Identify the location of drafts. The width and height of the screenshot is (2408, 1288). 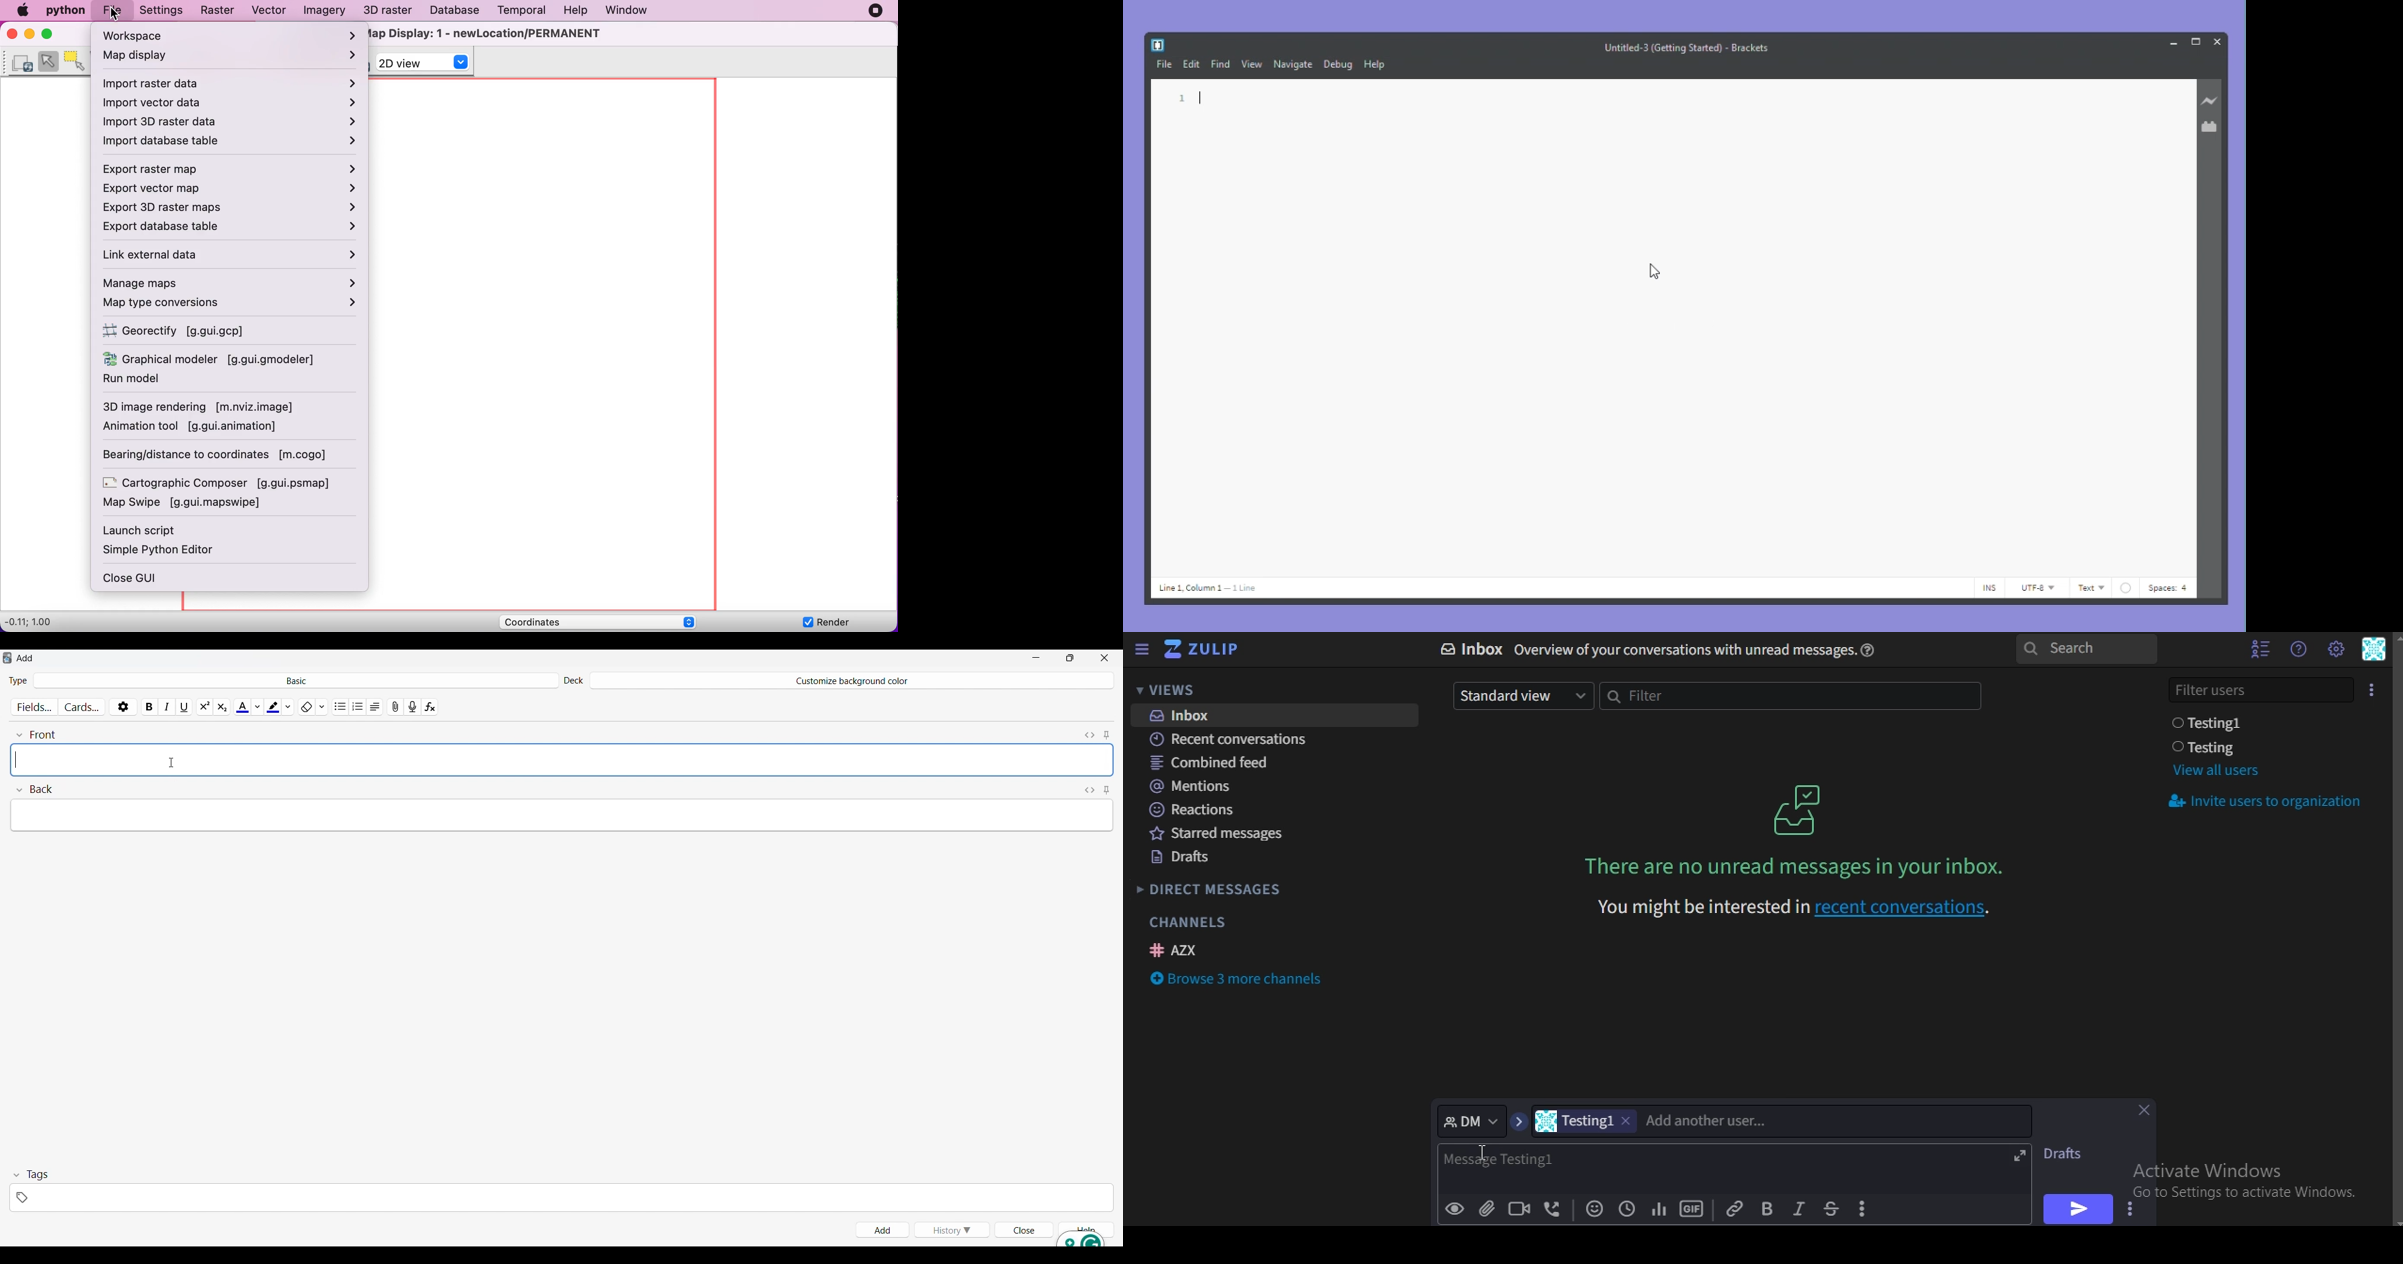
(1182, 860).